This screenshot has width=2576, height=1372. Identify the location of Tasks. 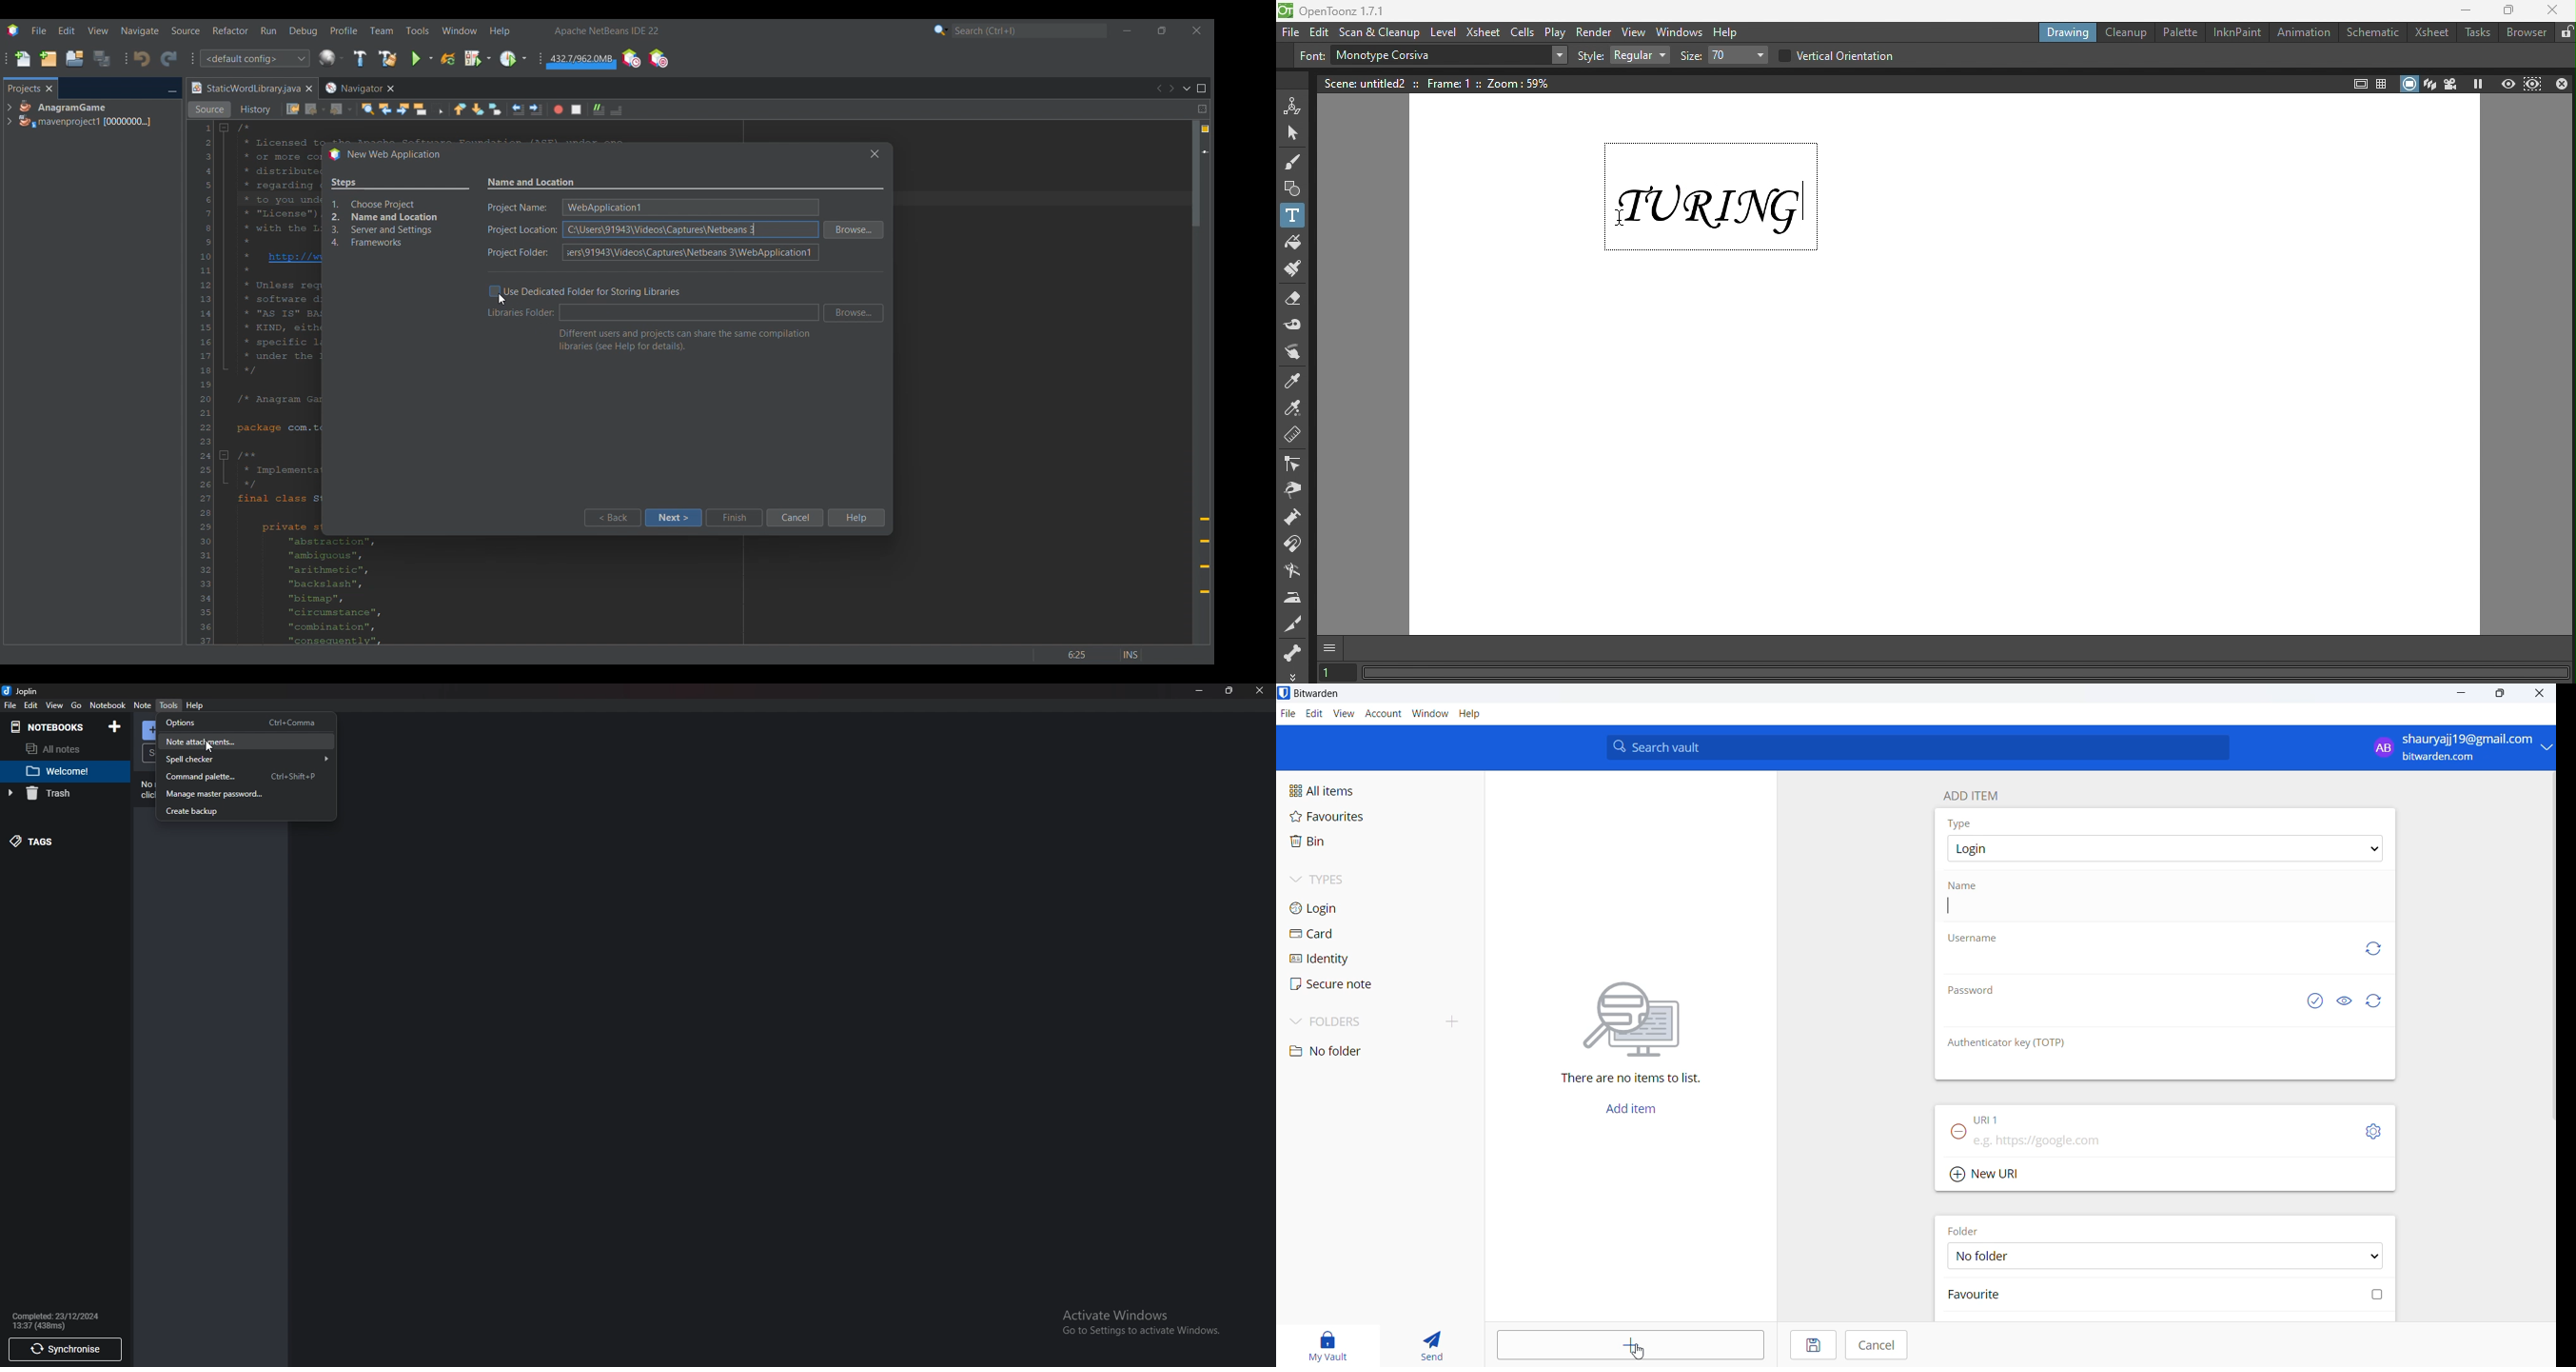
(2478, 33).